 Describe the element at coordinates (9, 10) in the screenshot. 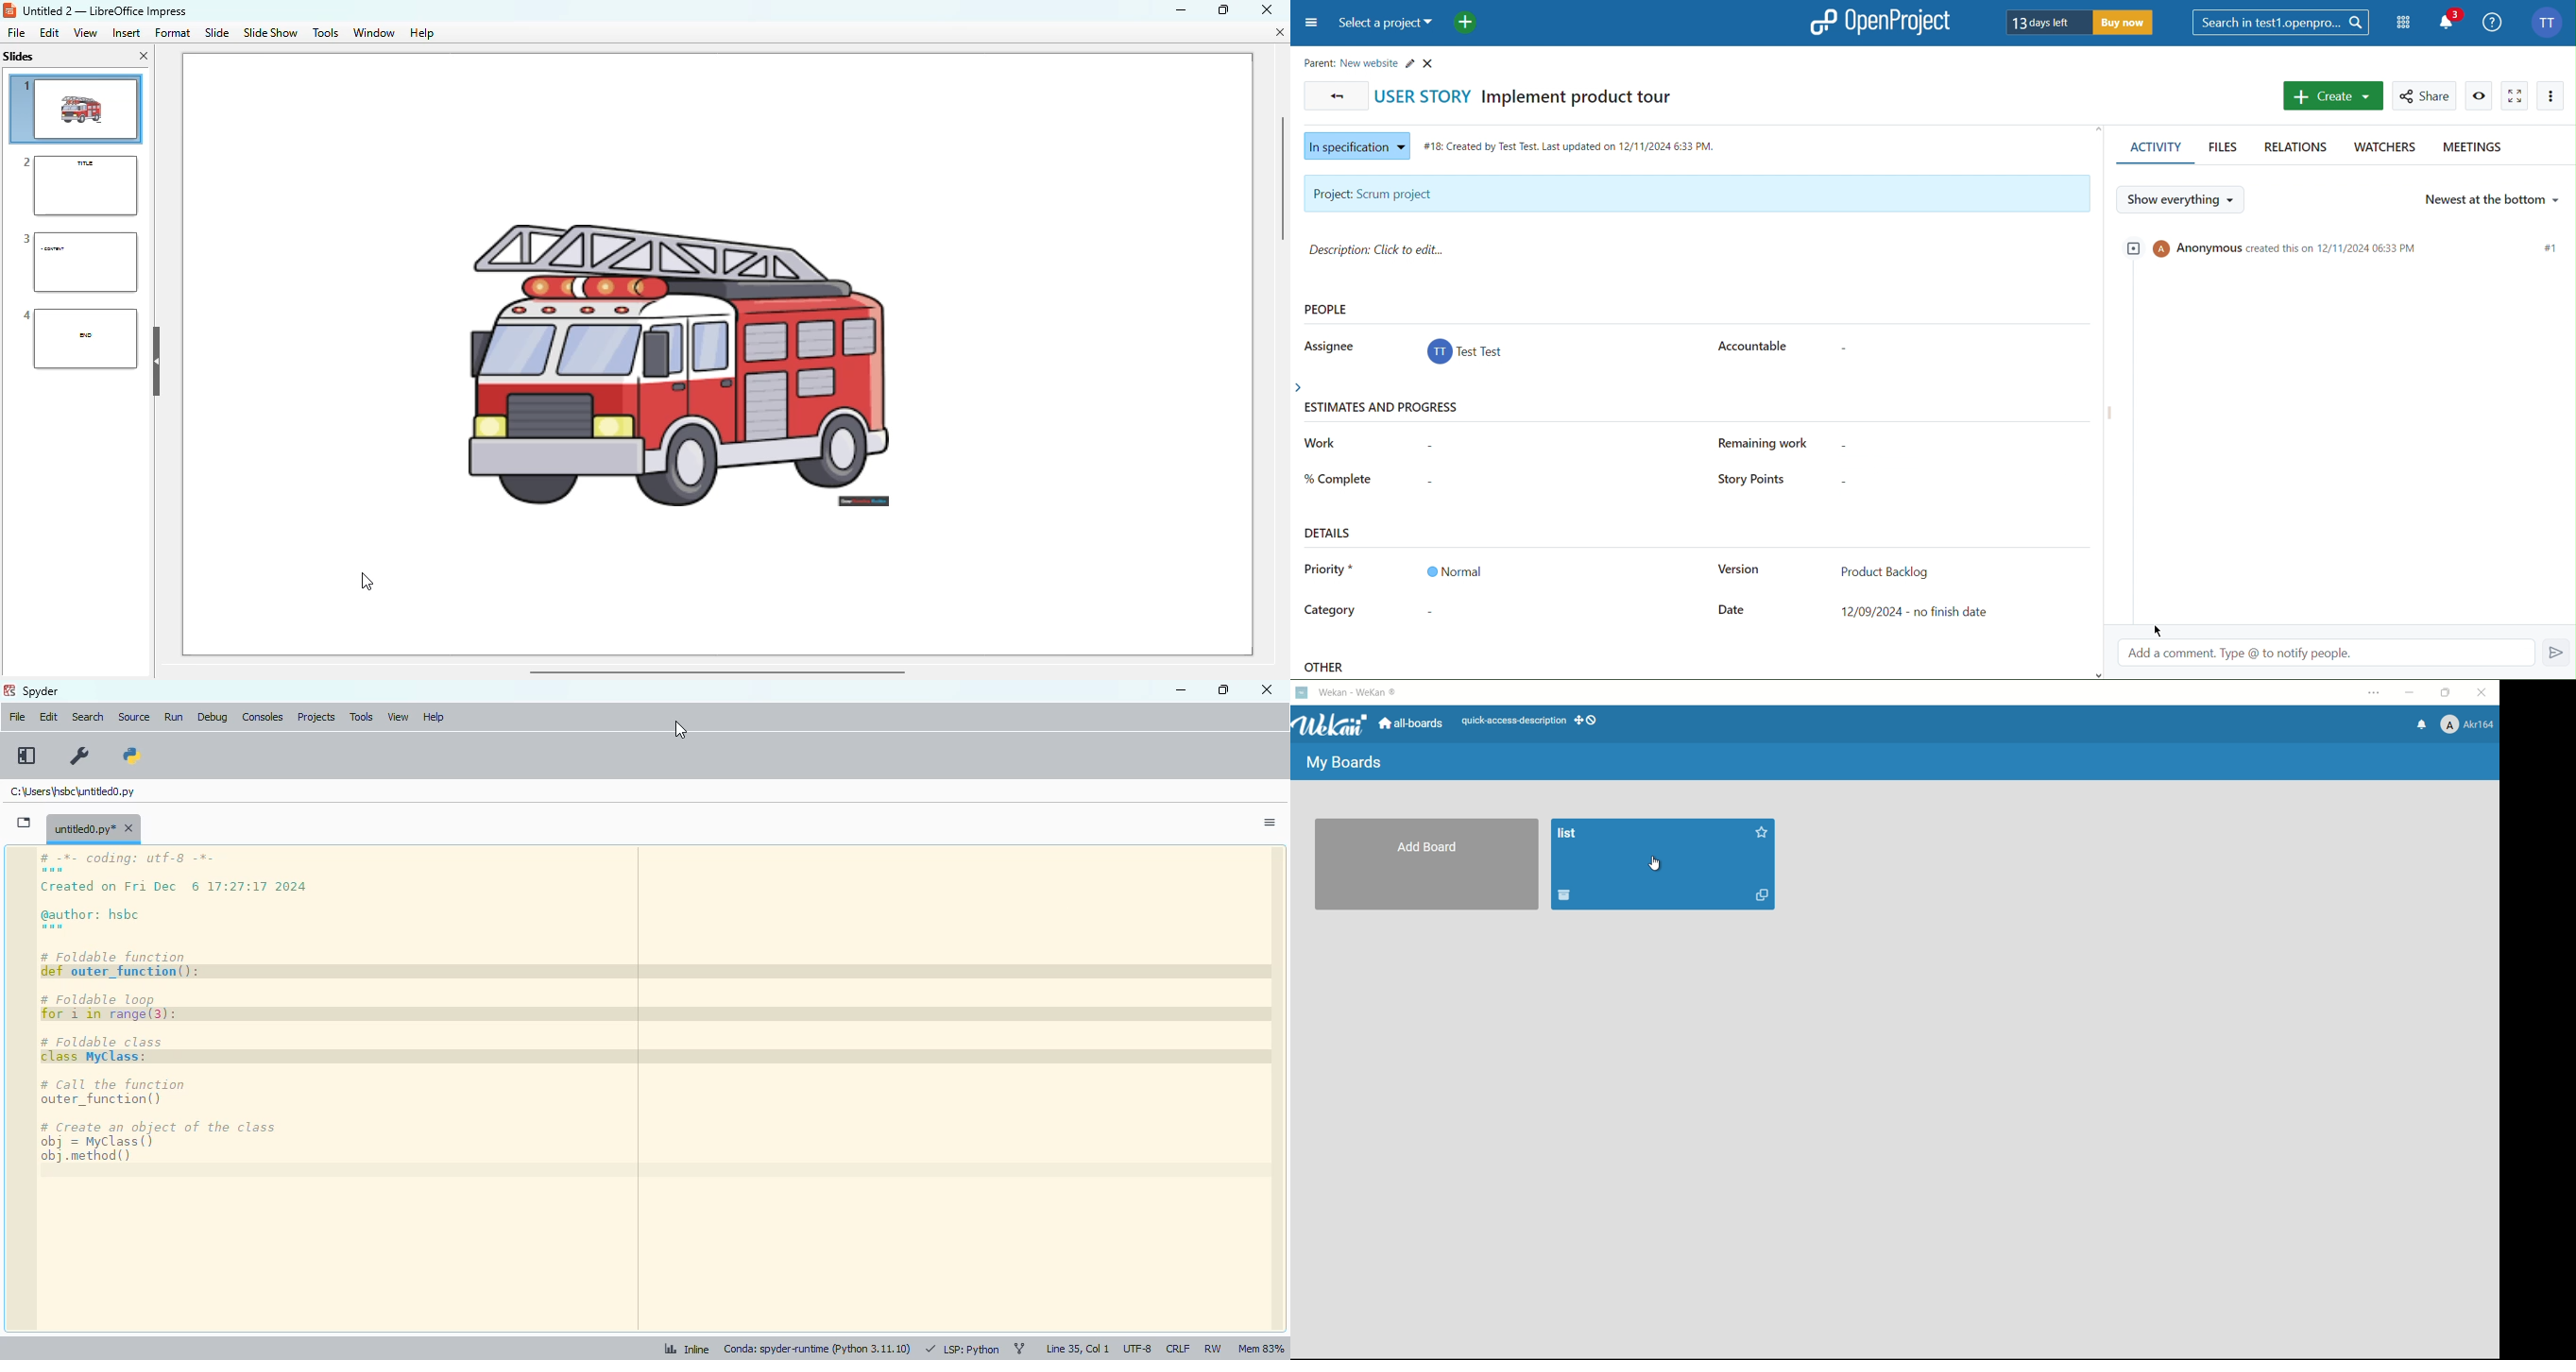

I see `logo` at that location.